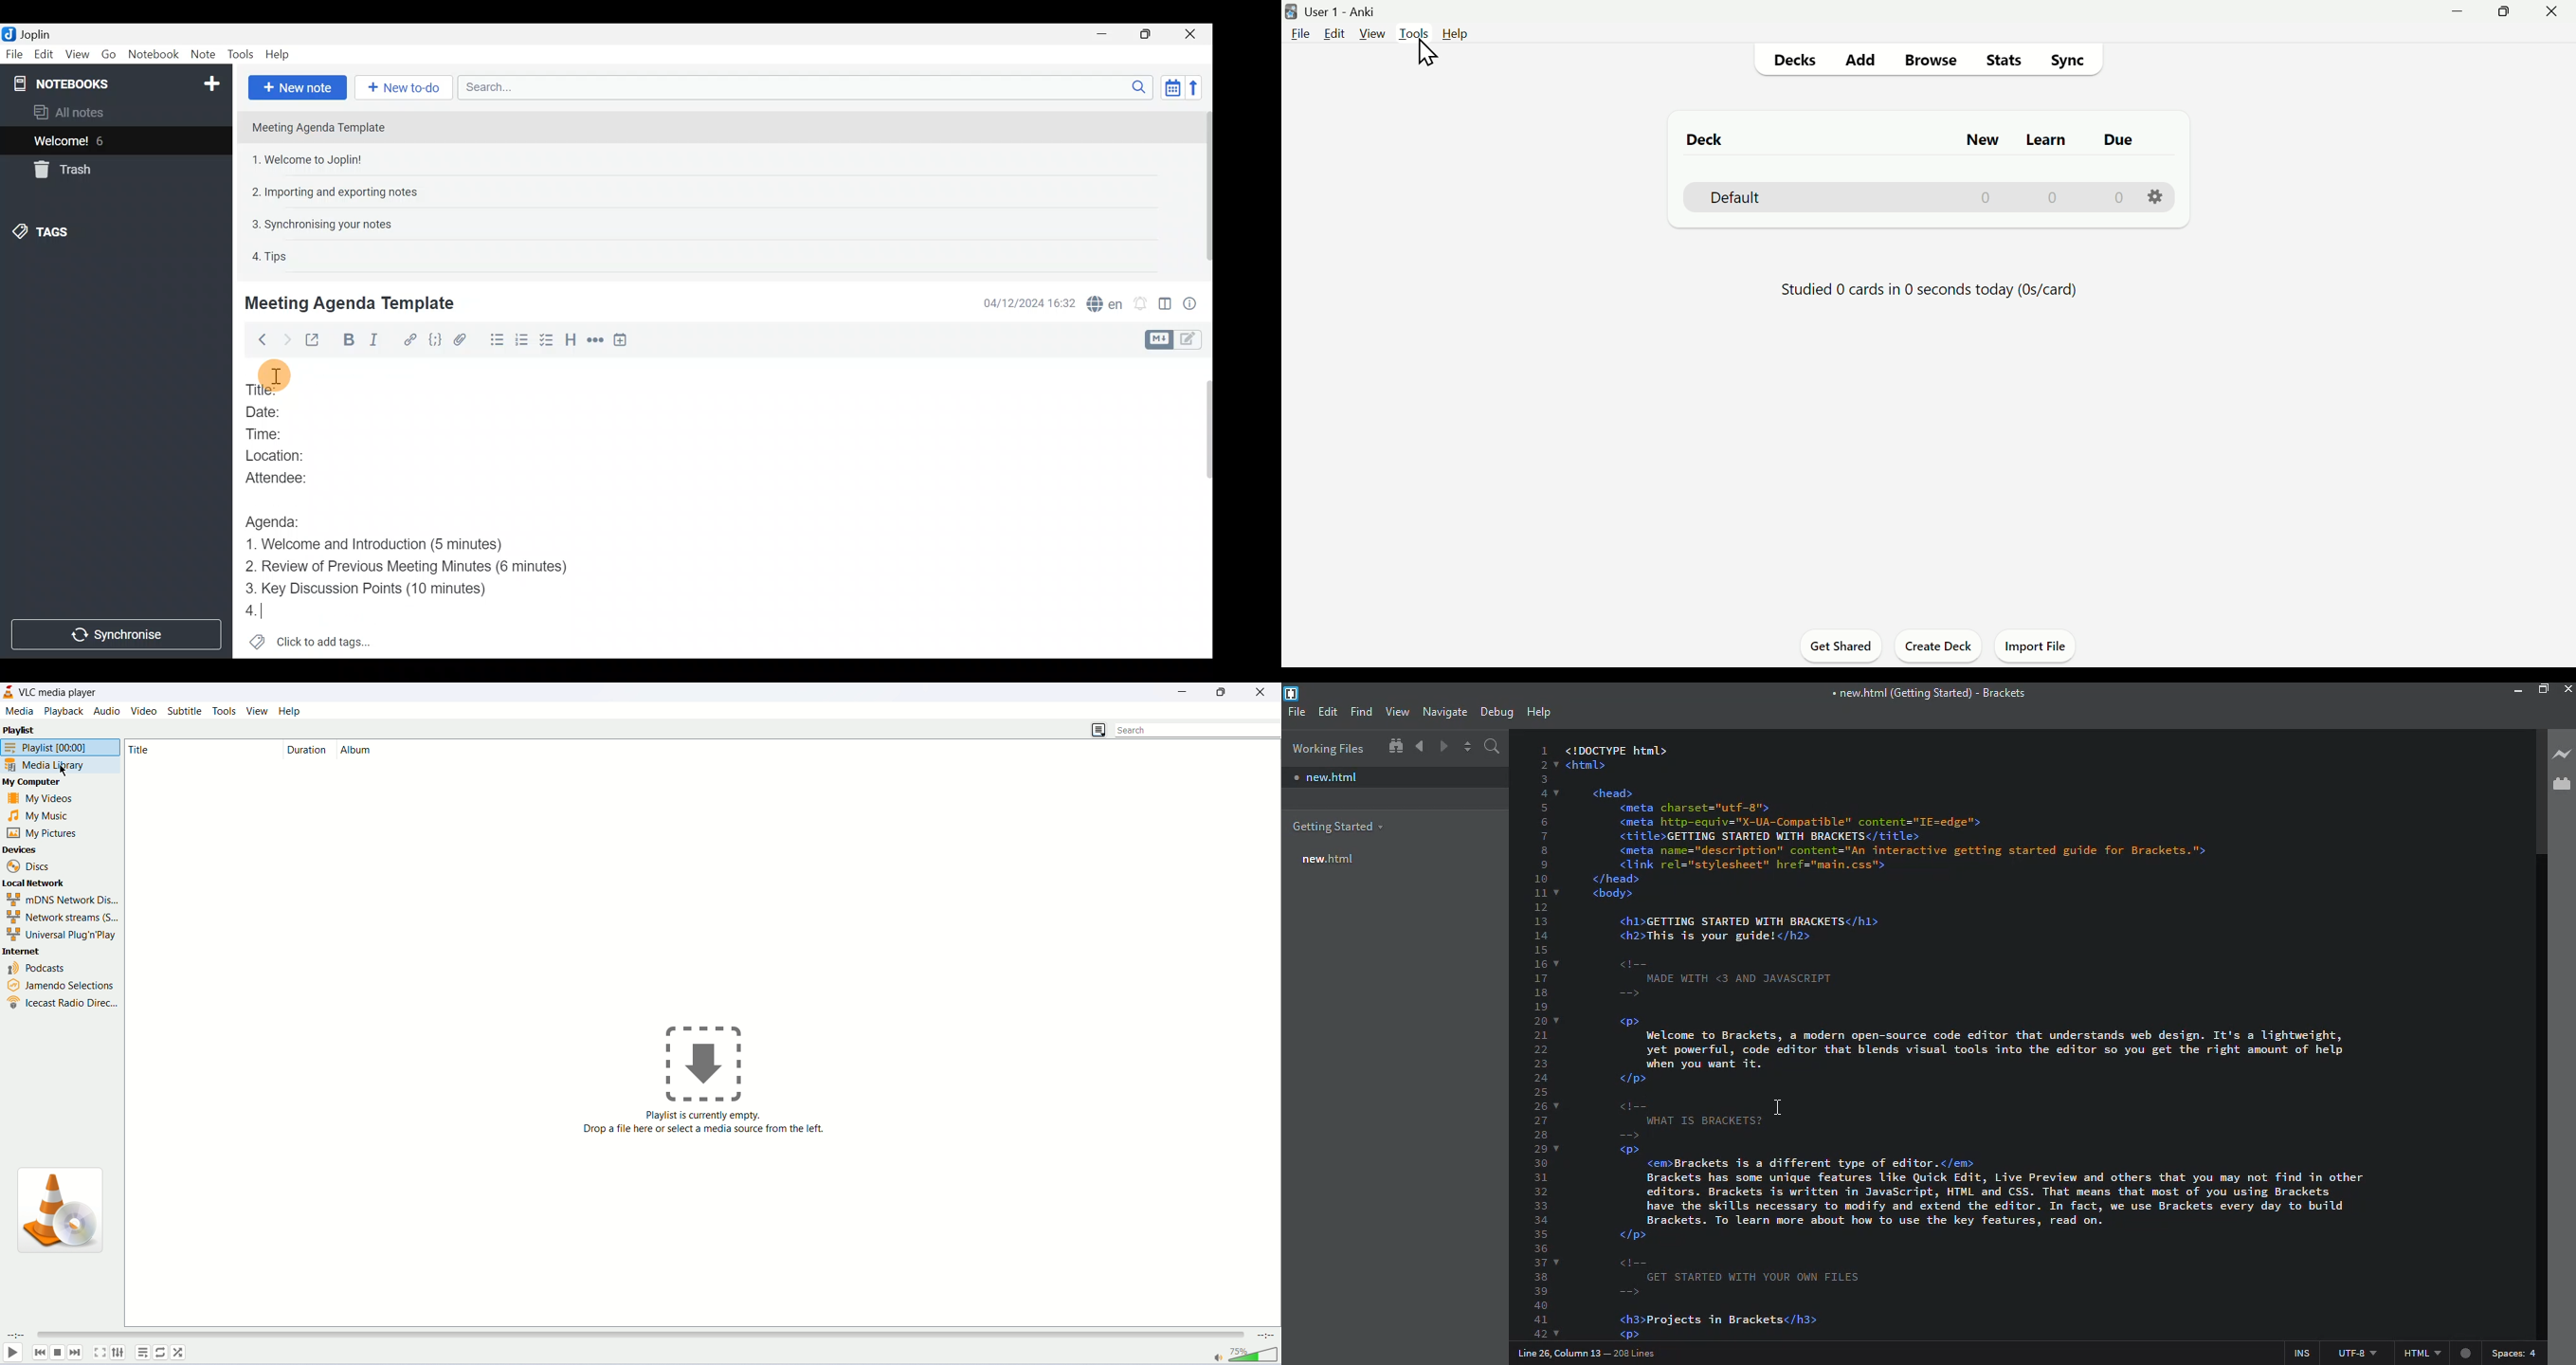 Image resolution: width=2576 pixels, height=1372 pixels. What do you see at coordinates (57, 982) in the screenshot?
I see `jamendo selections` at bounding box center [57, 982].